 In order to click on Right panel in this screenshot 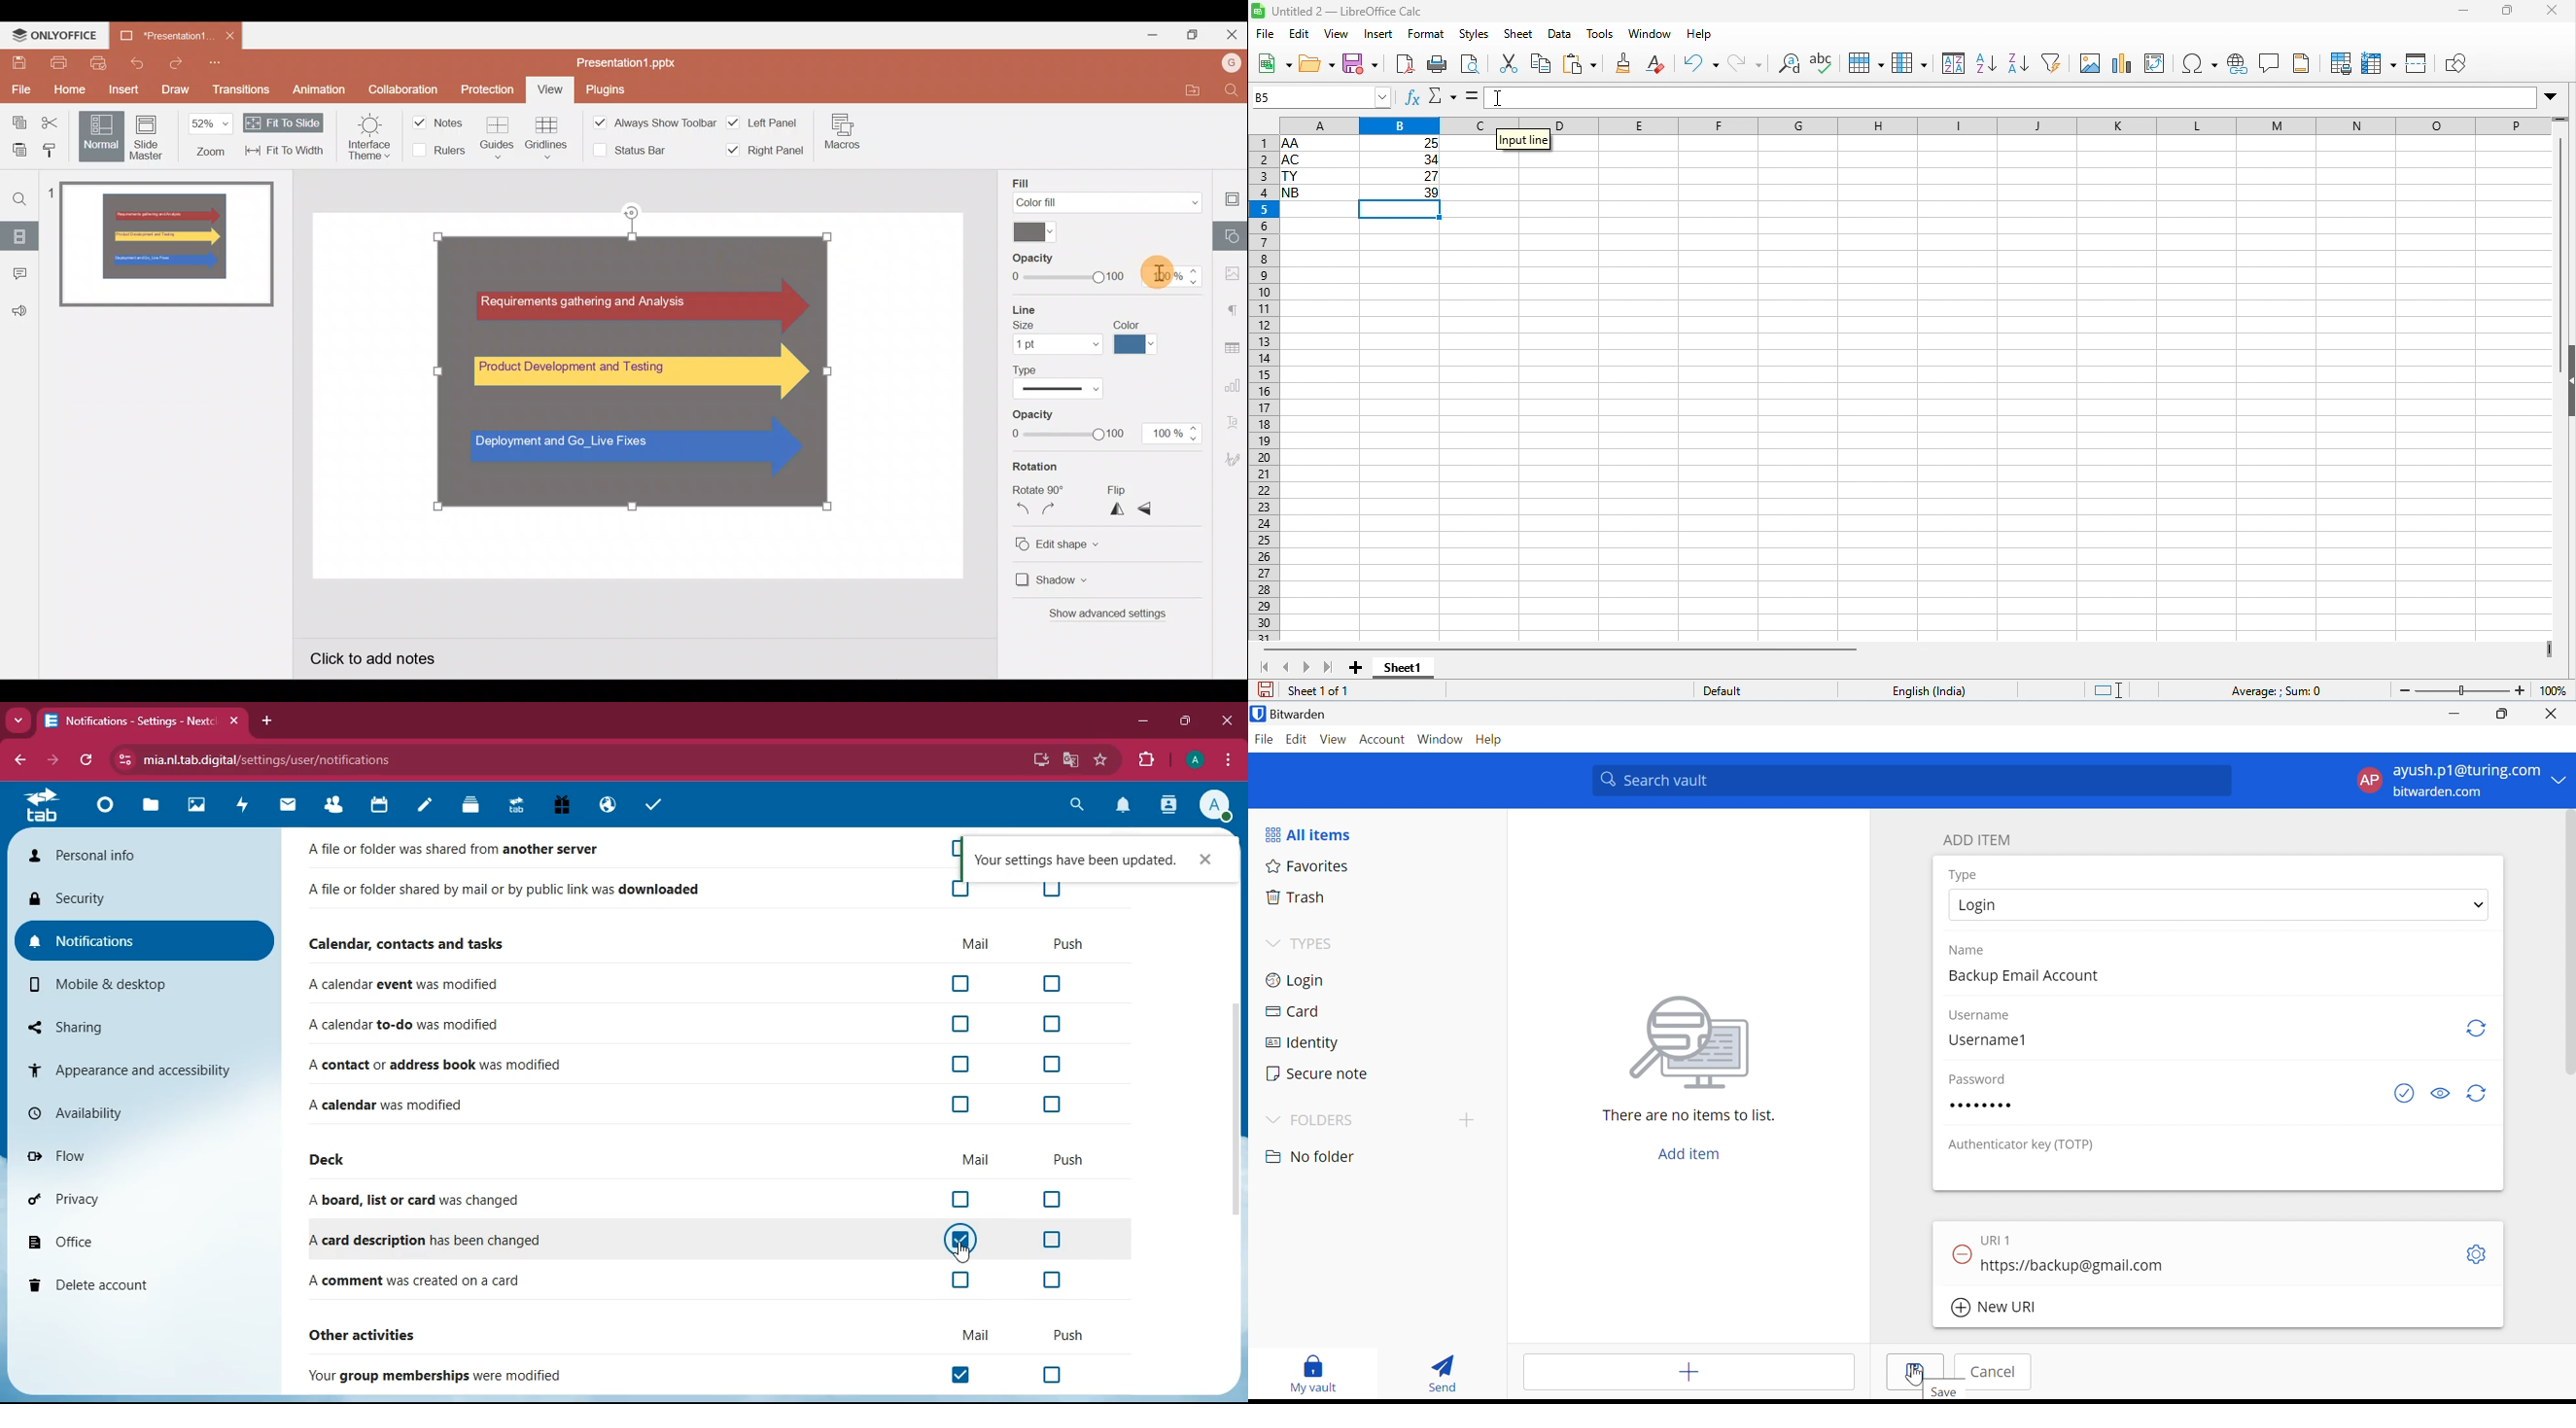, I will do `click(763, 151)`.